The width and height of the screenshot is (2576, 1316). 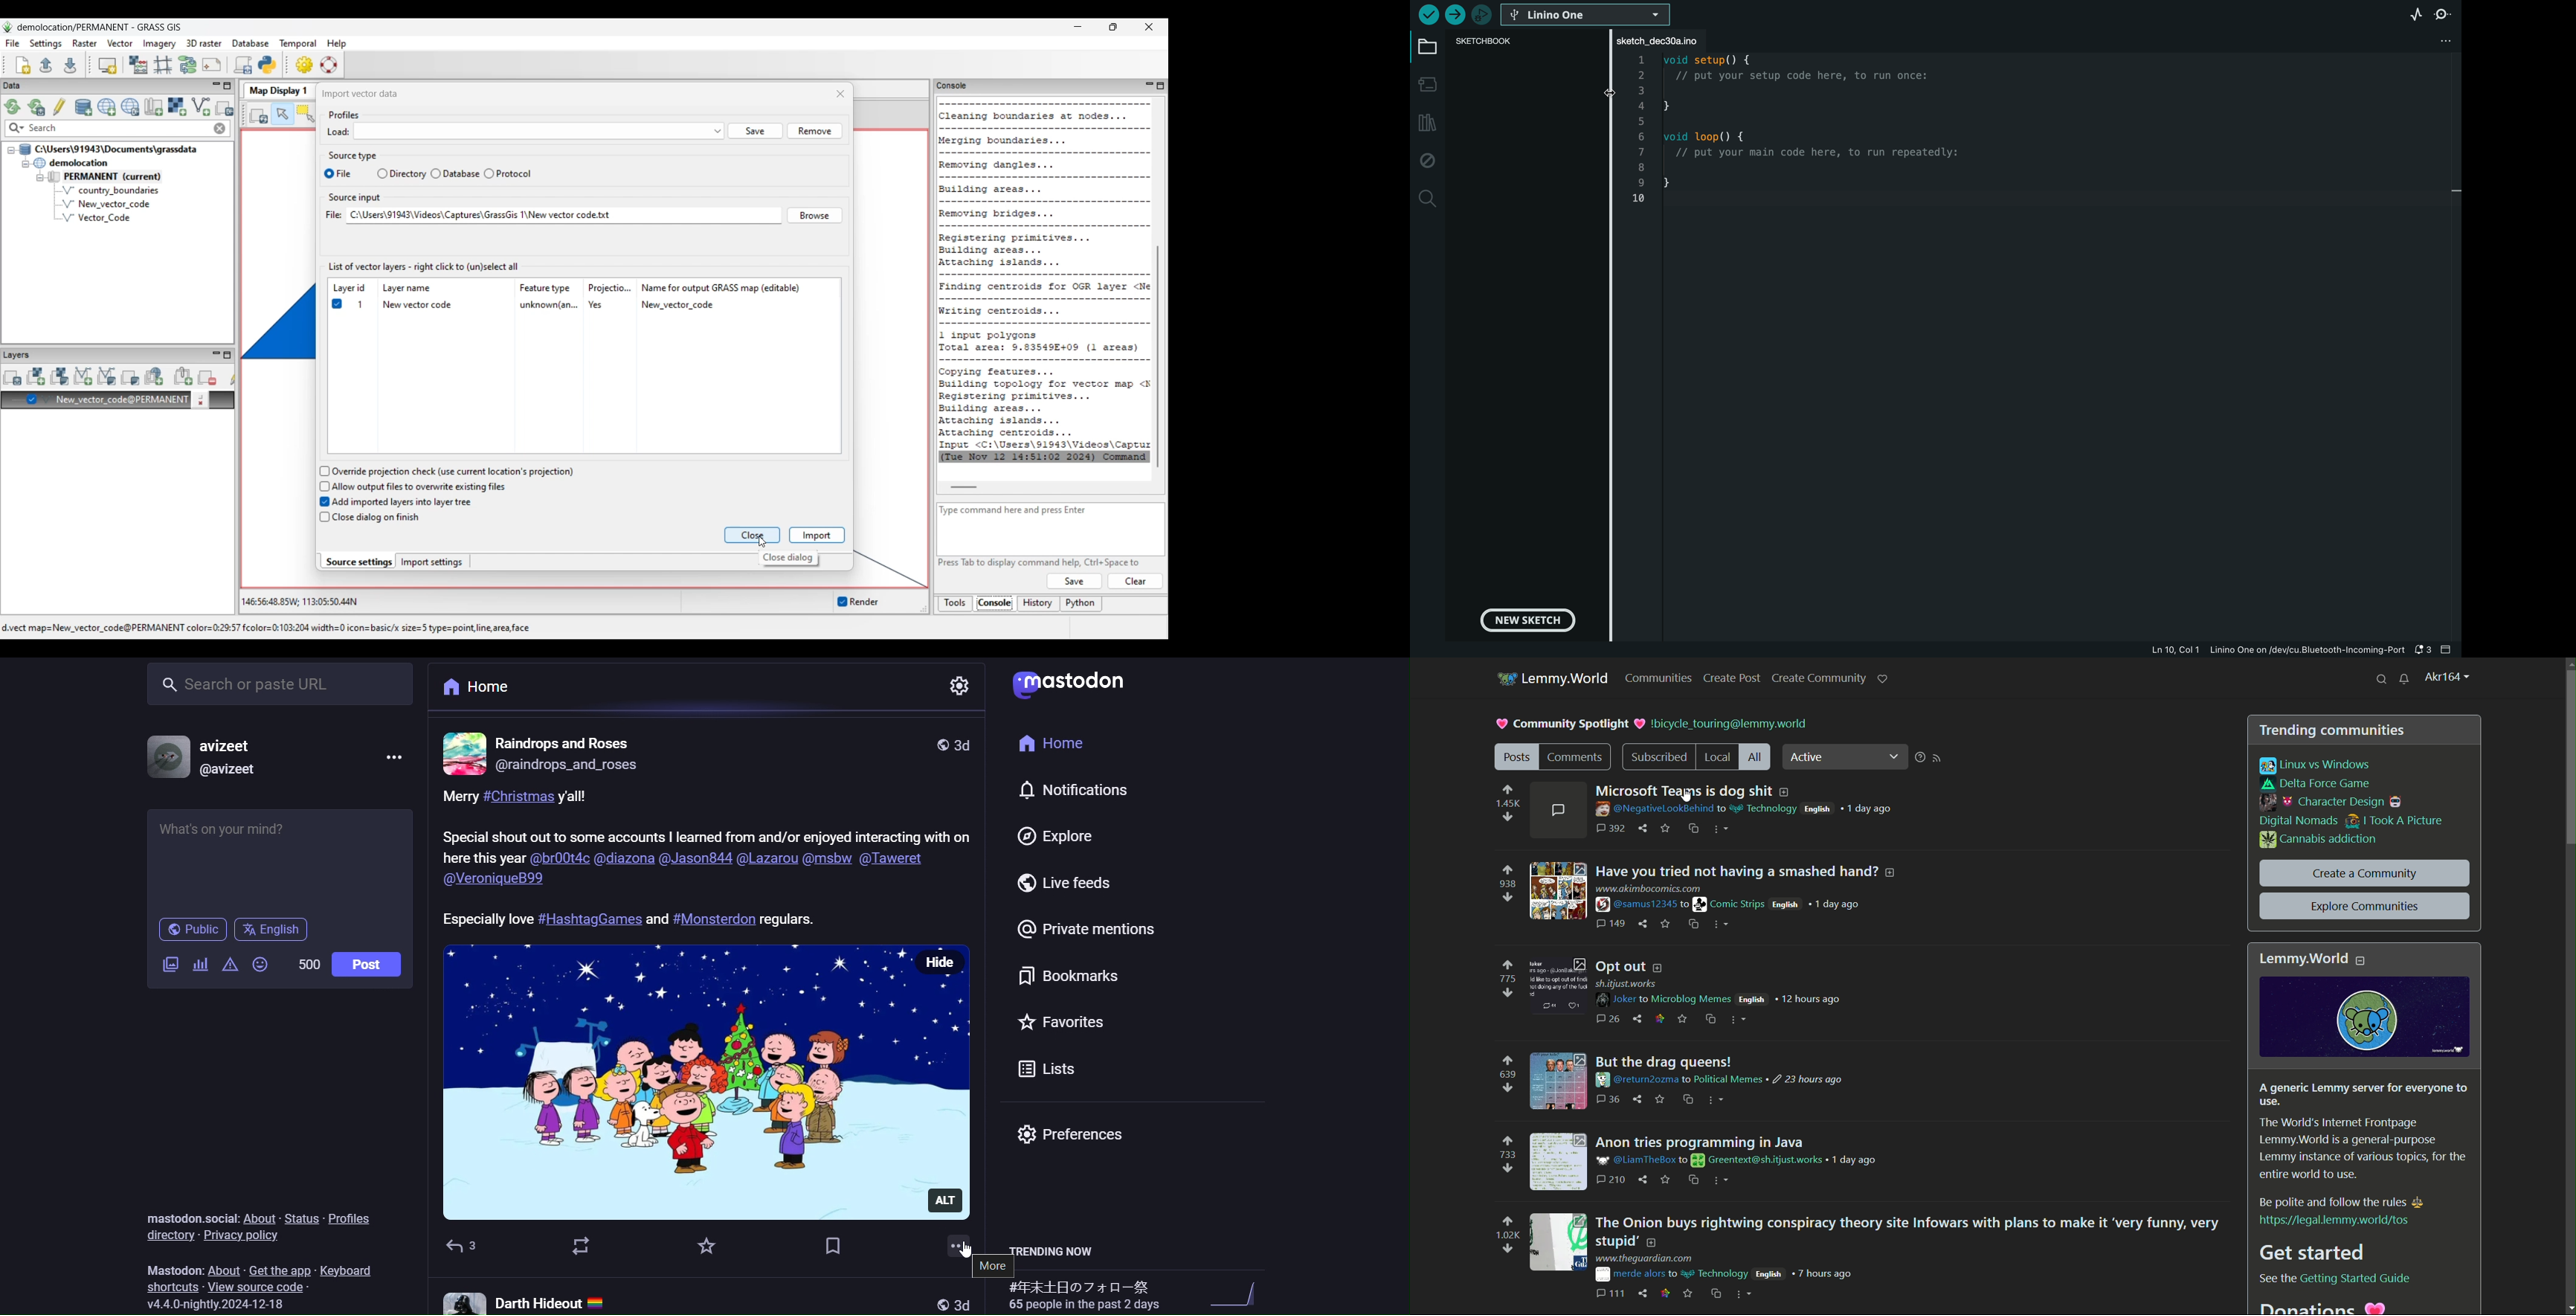 What do you see at coordinates (230, 771) in the screenshot?
I see `id` at bounding box center [230, 771].